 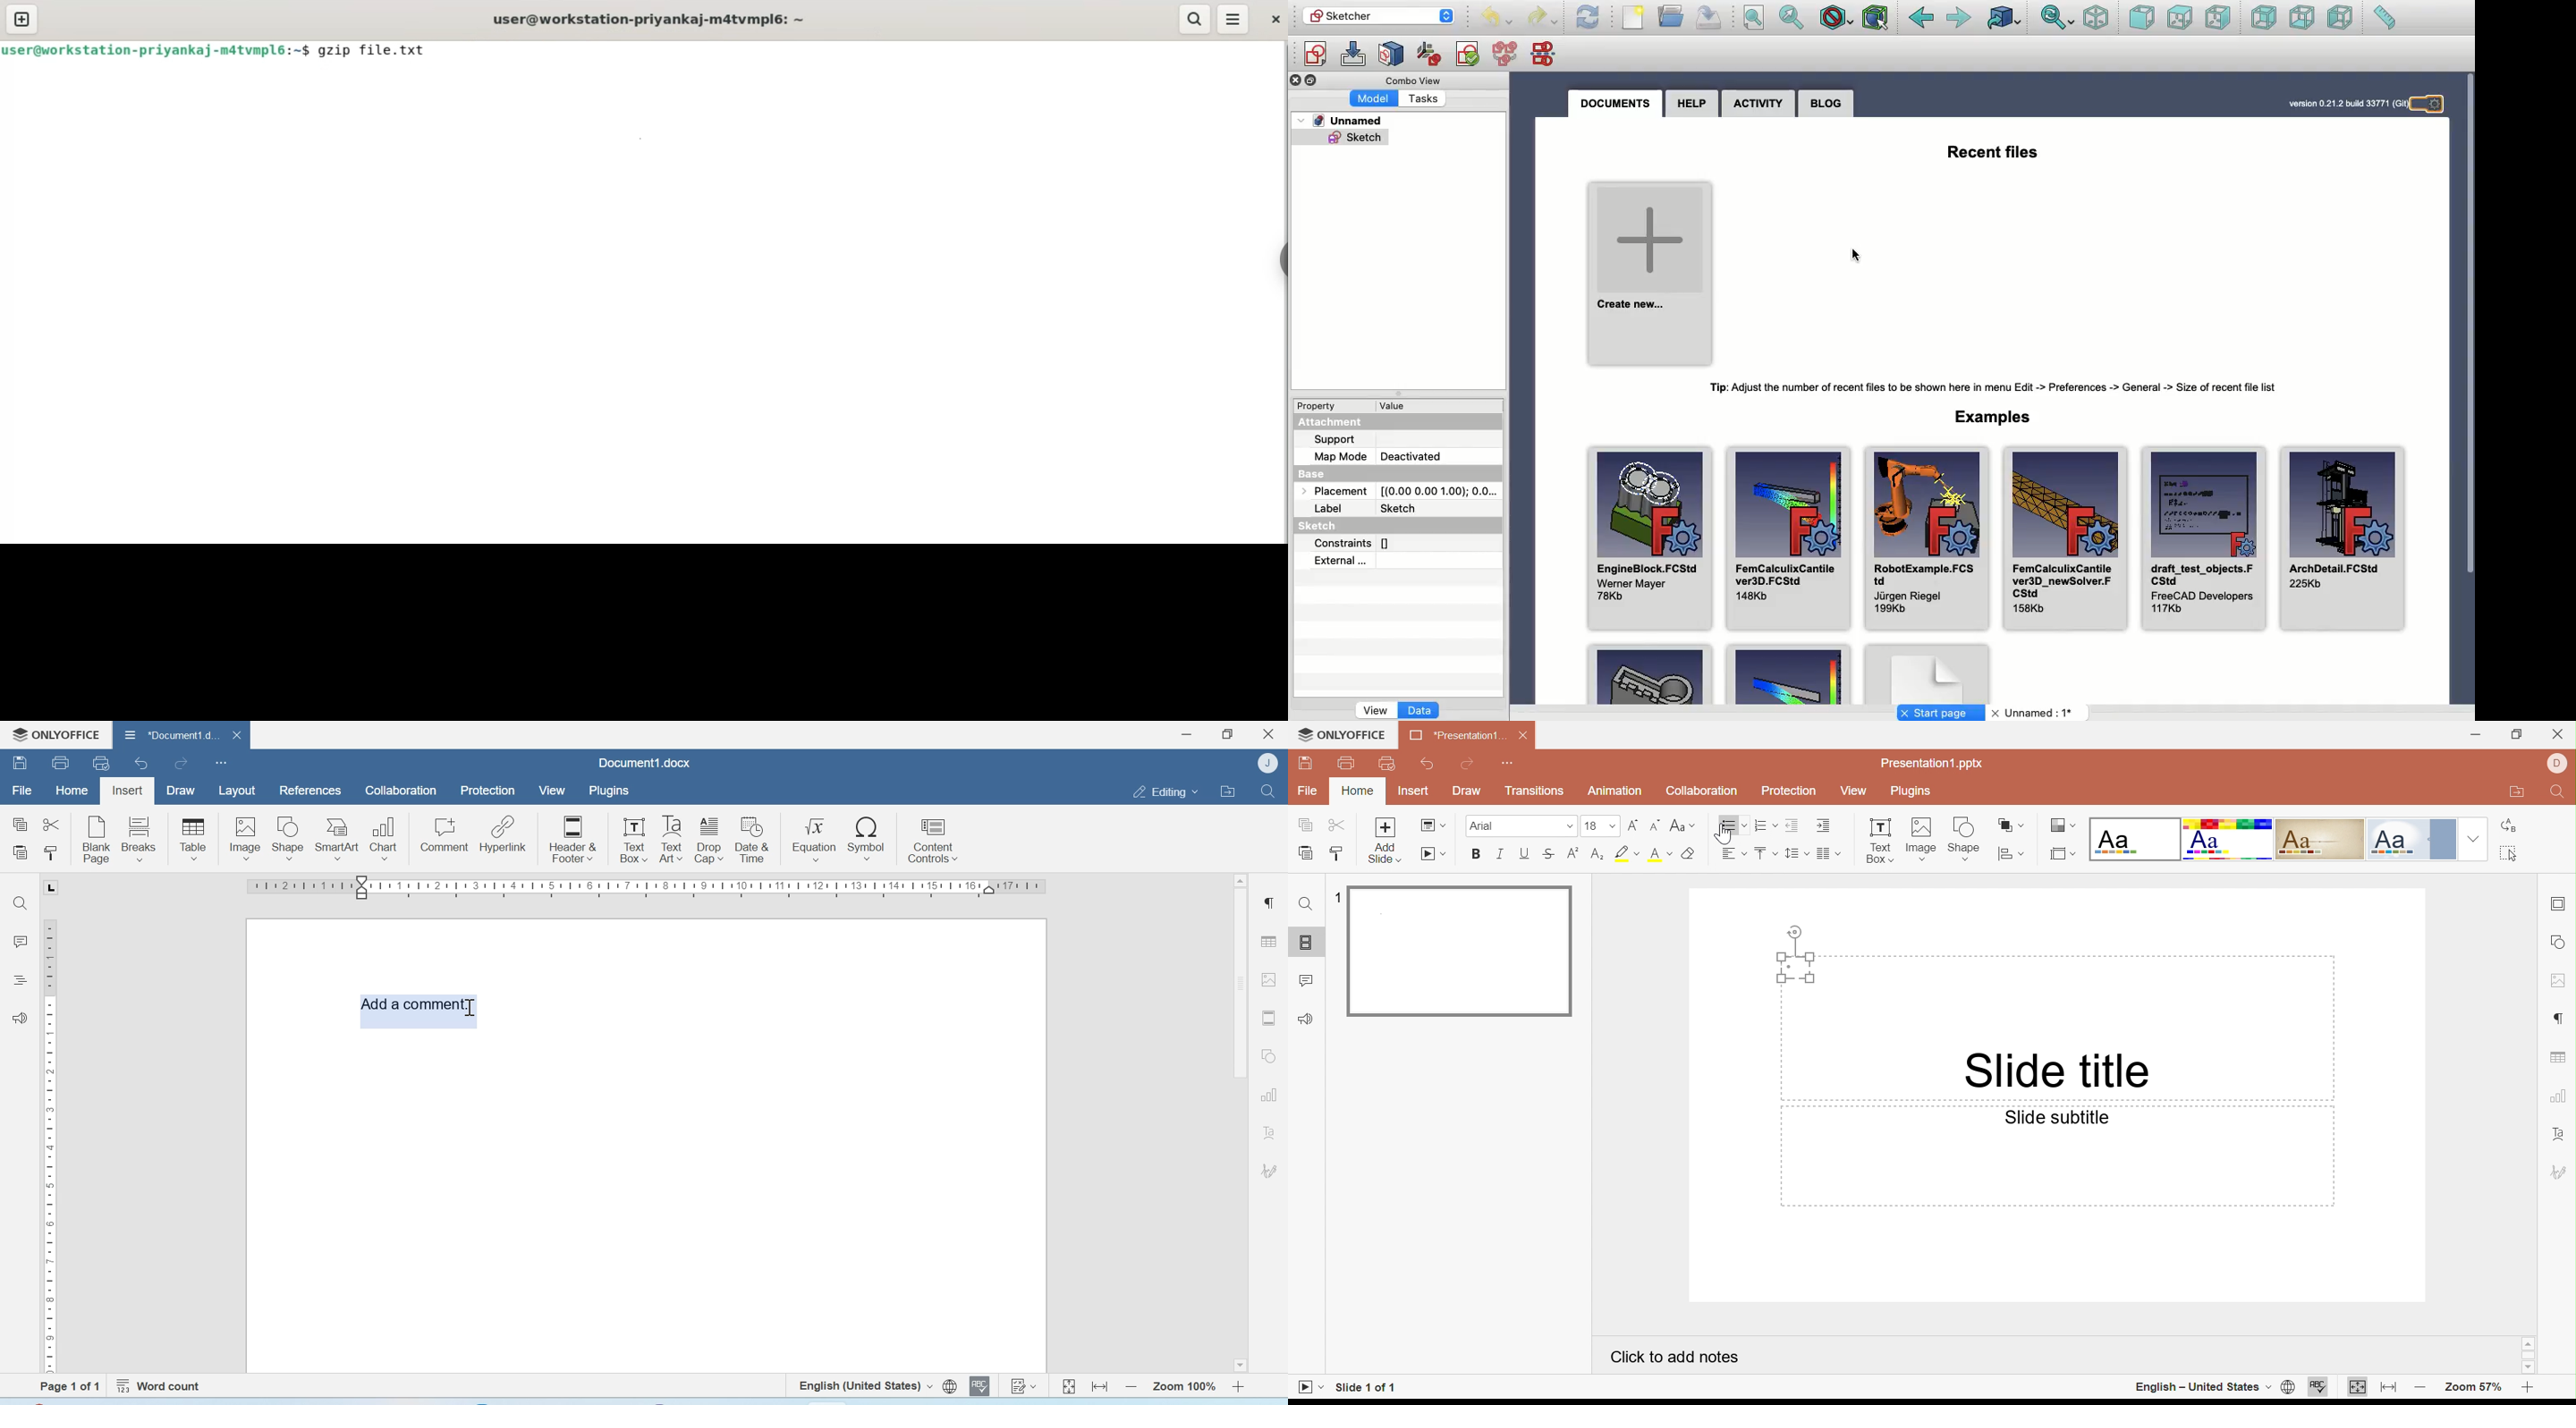 I want to click on Paste, so click(x=1306, y=855).